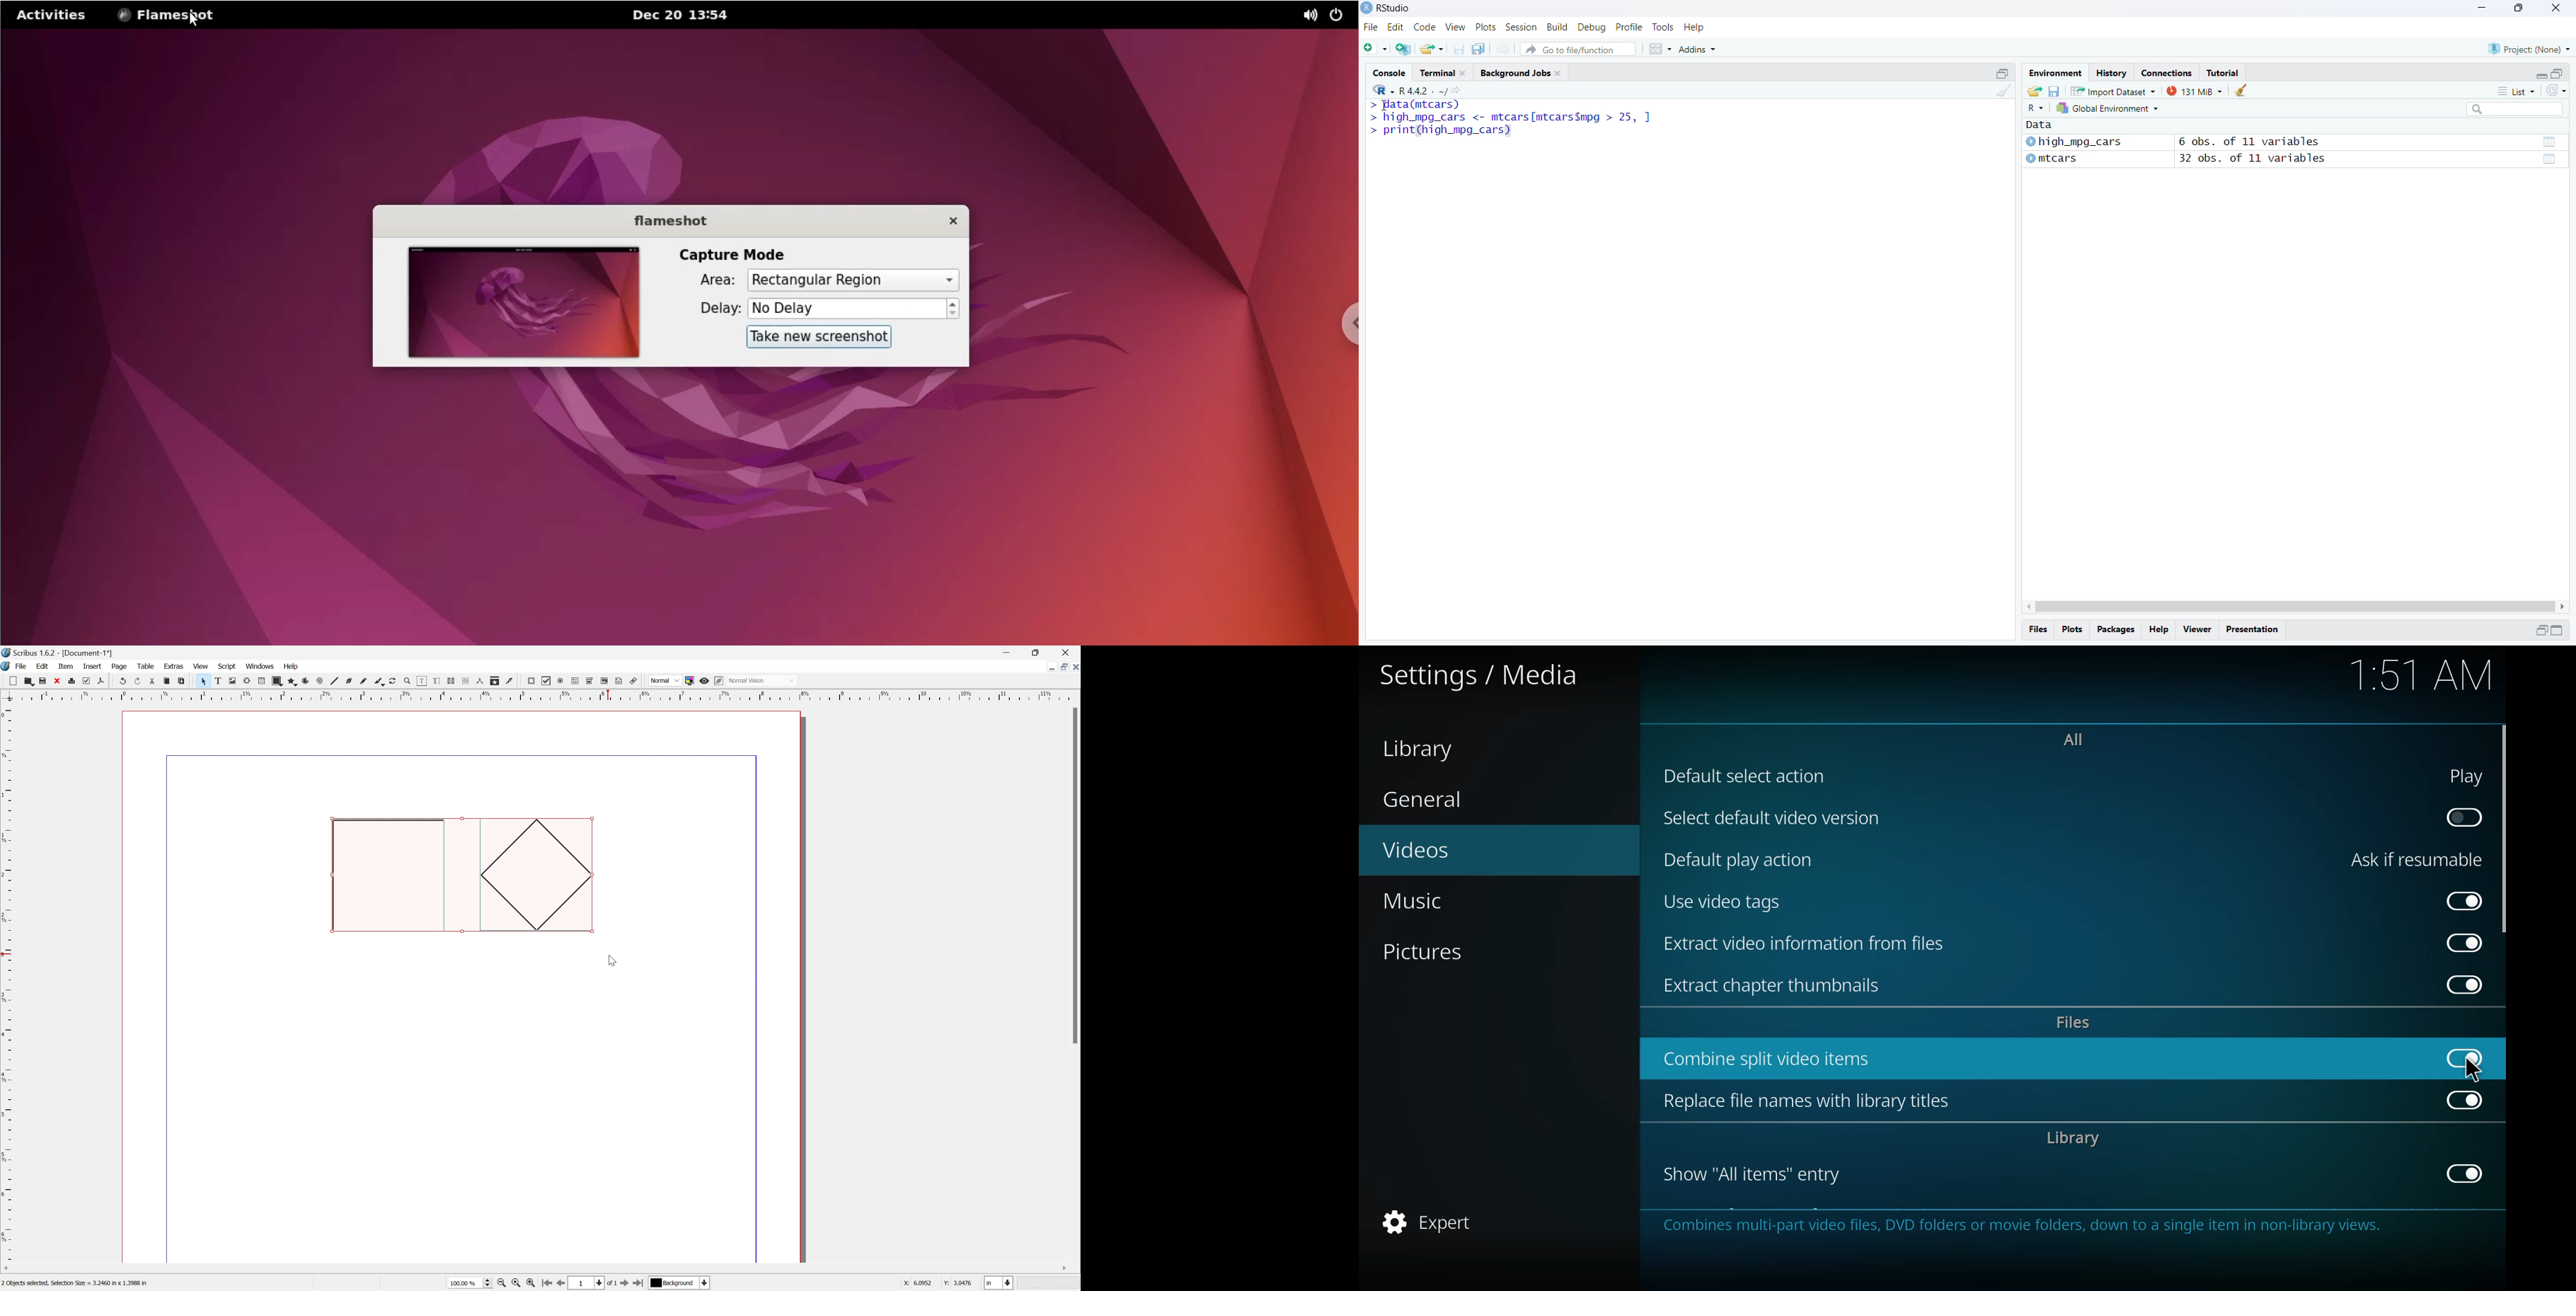  I want to click on List, so click(2516, 90).